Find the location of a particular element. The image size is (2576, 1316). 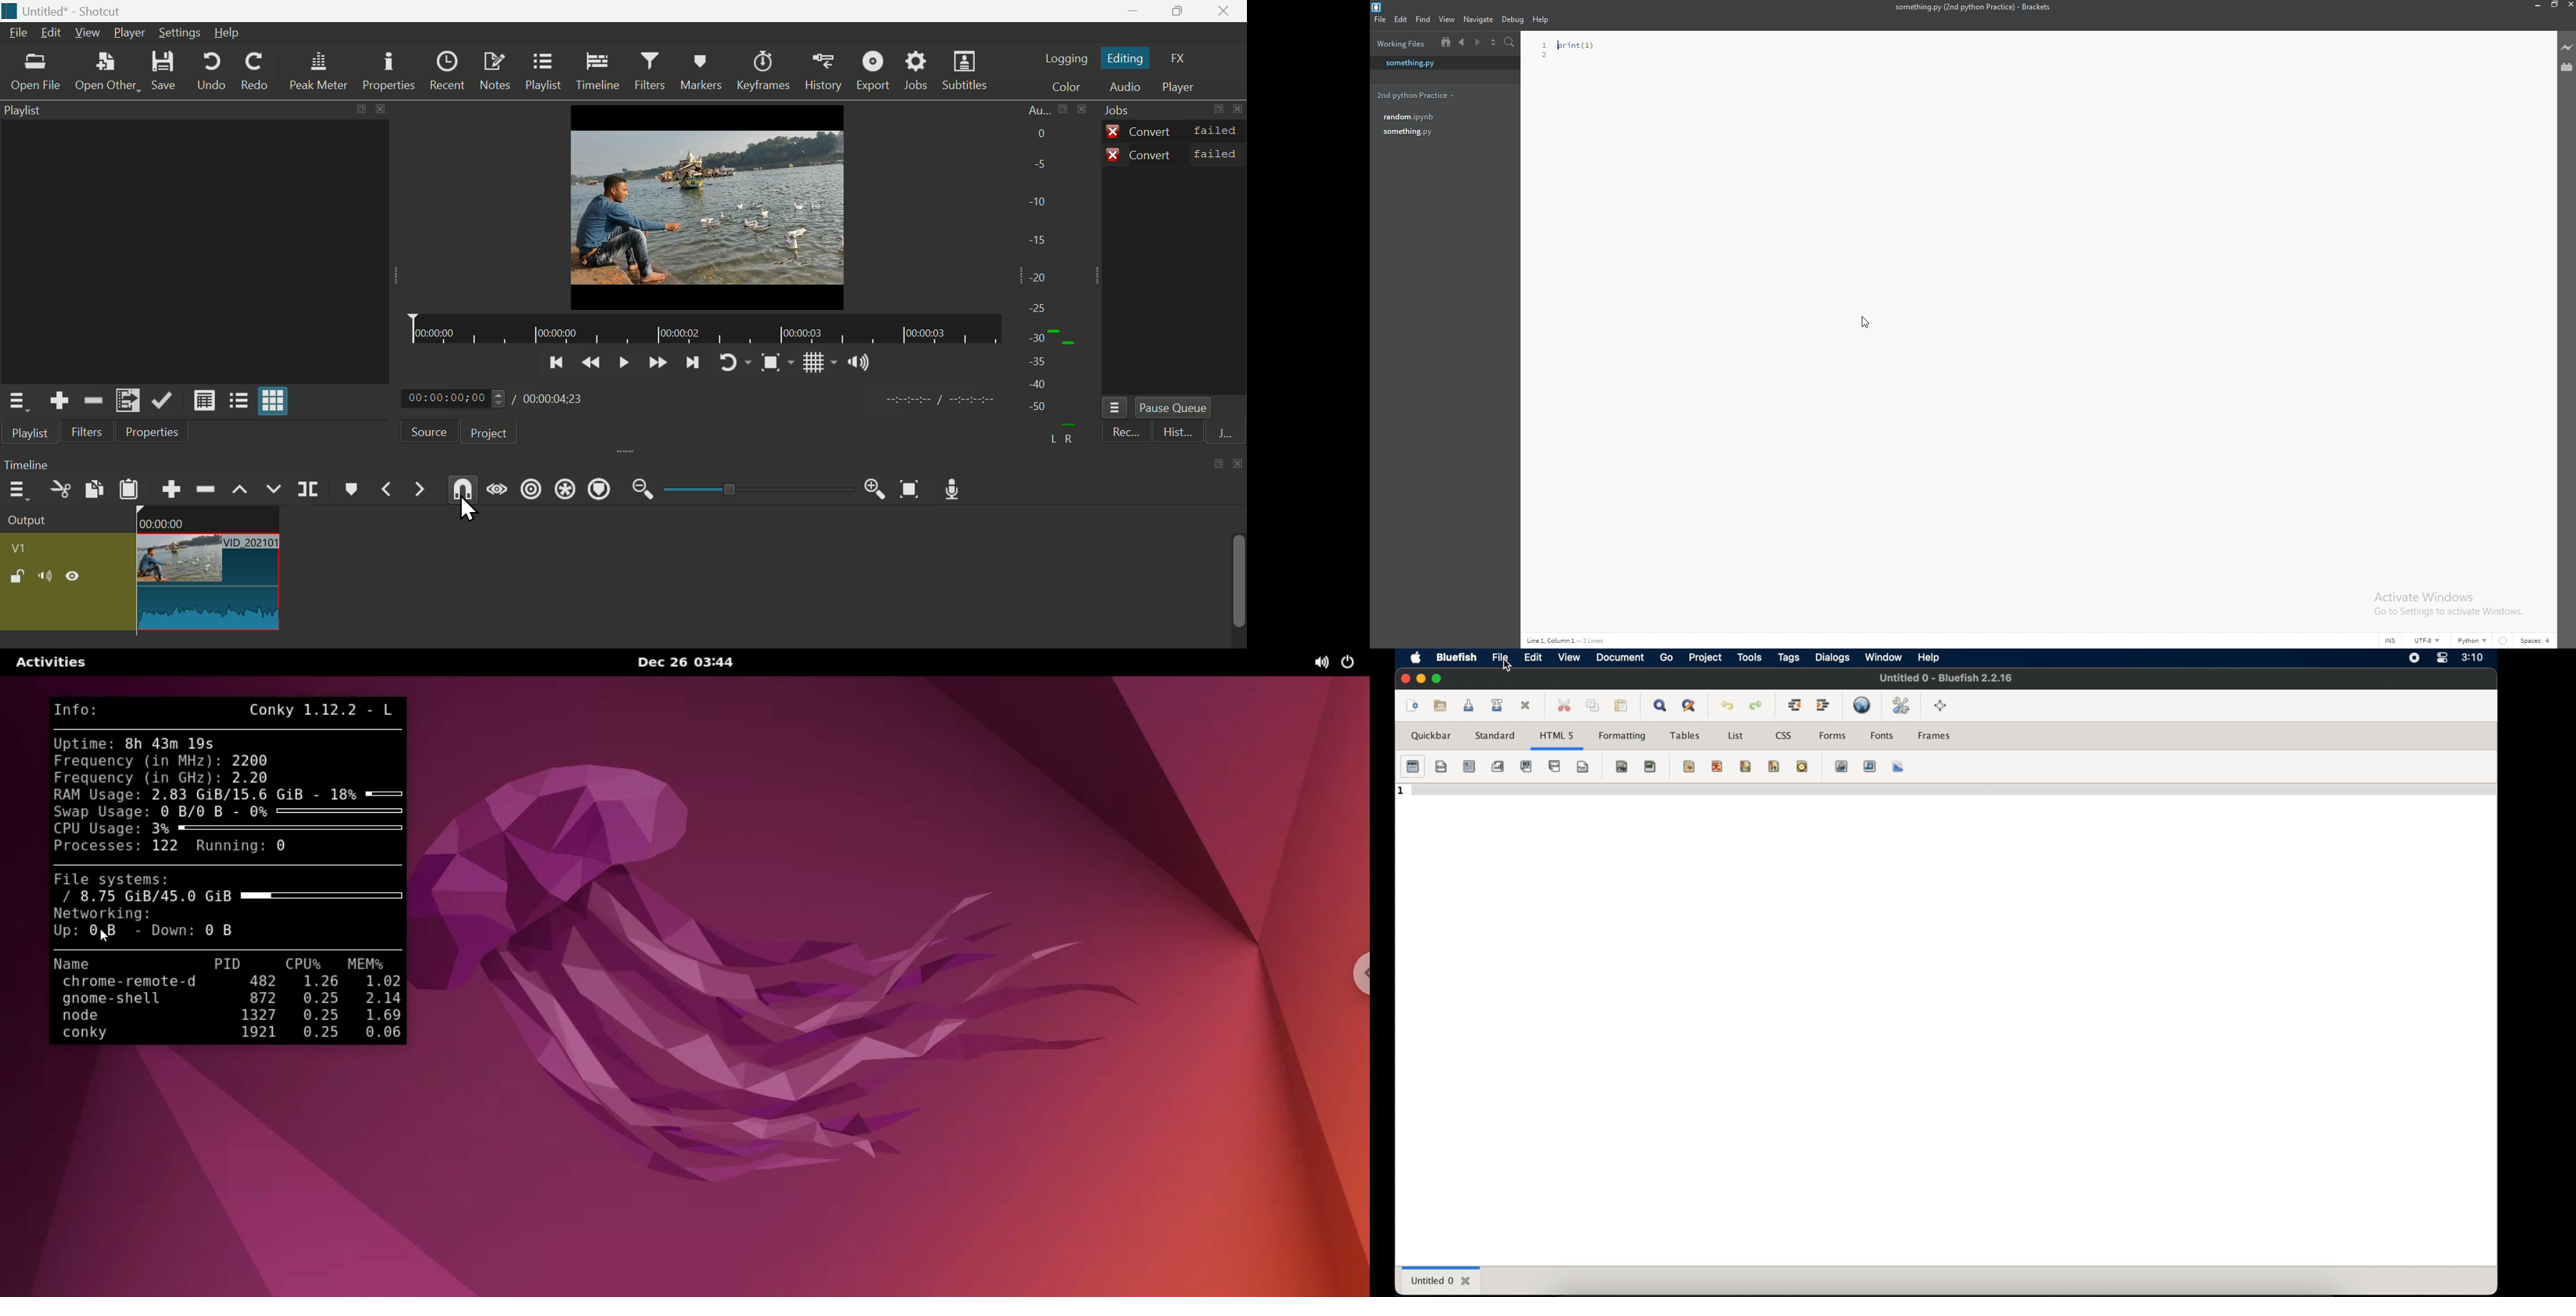

Ripple is located at coordinates (206, 489).